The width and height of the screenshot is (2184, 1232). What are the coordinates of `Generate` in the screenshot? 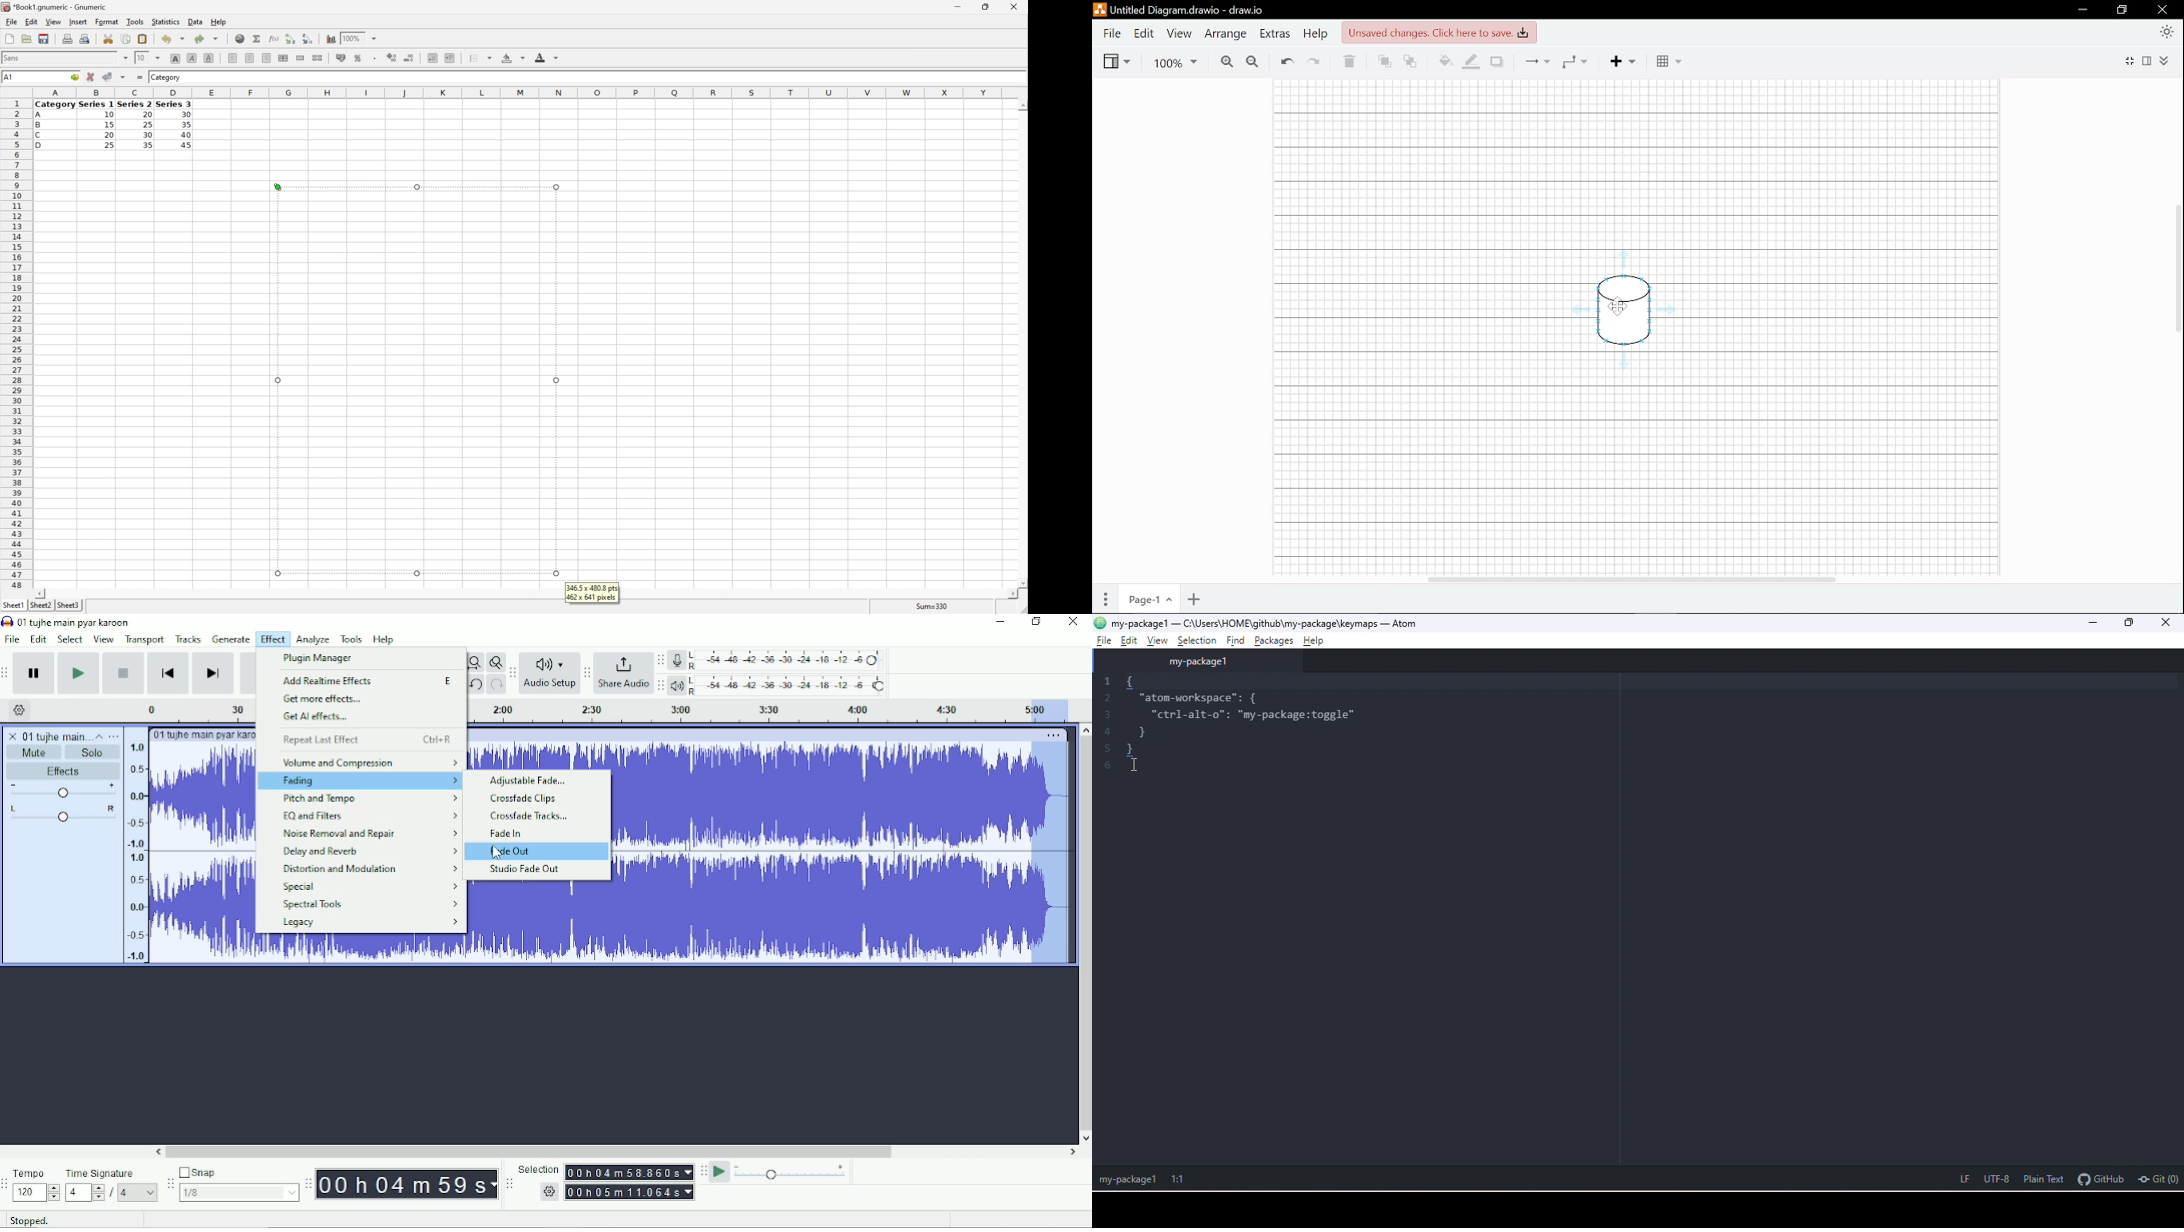 It's located at (232, 638).